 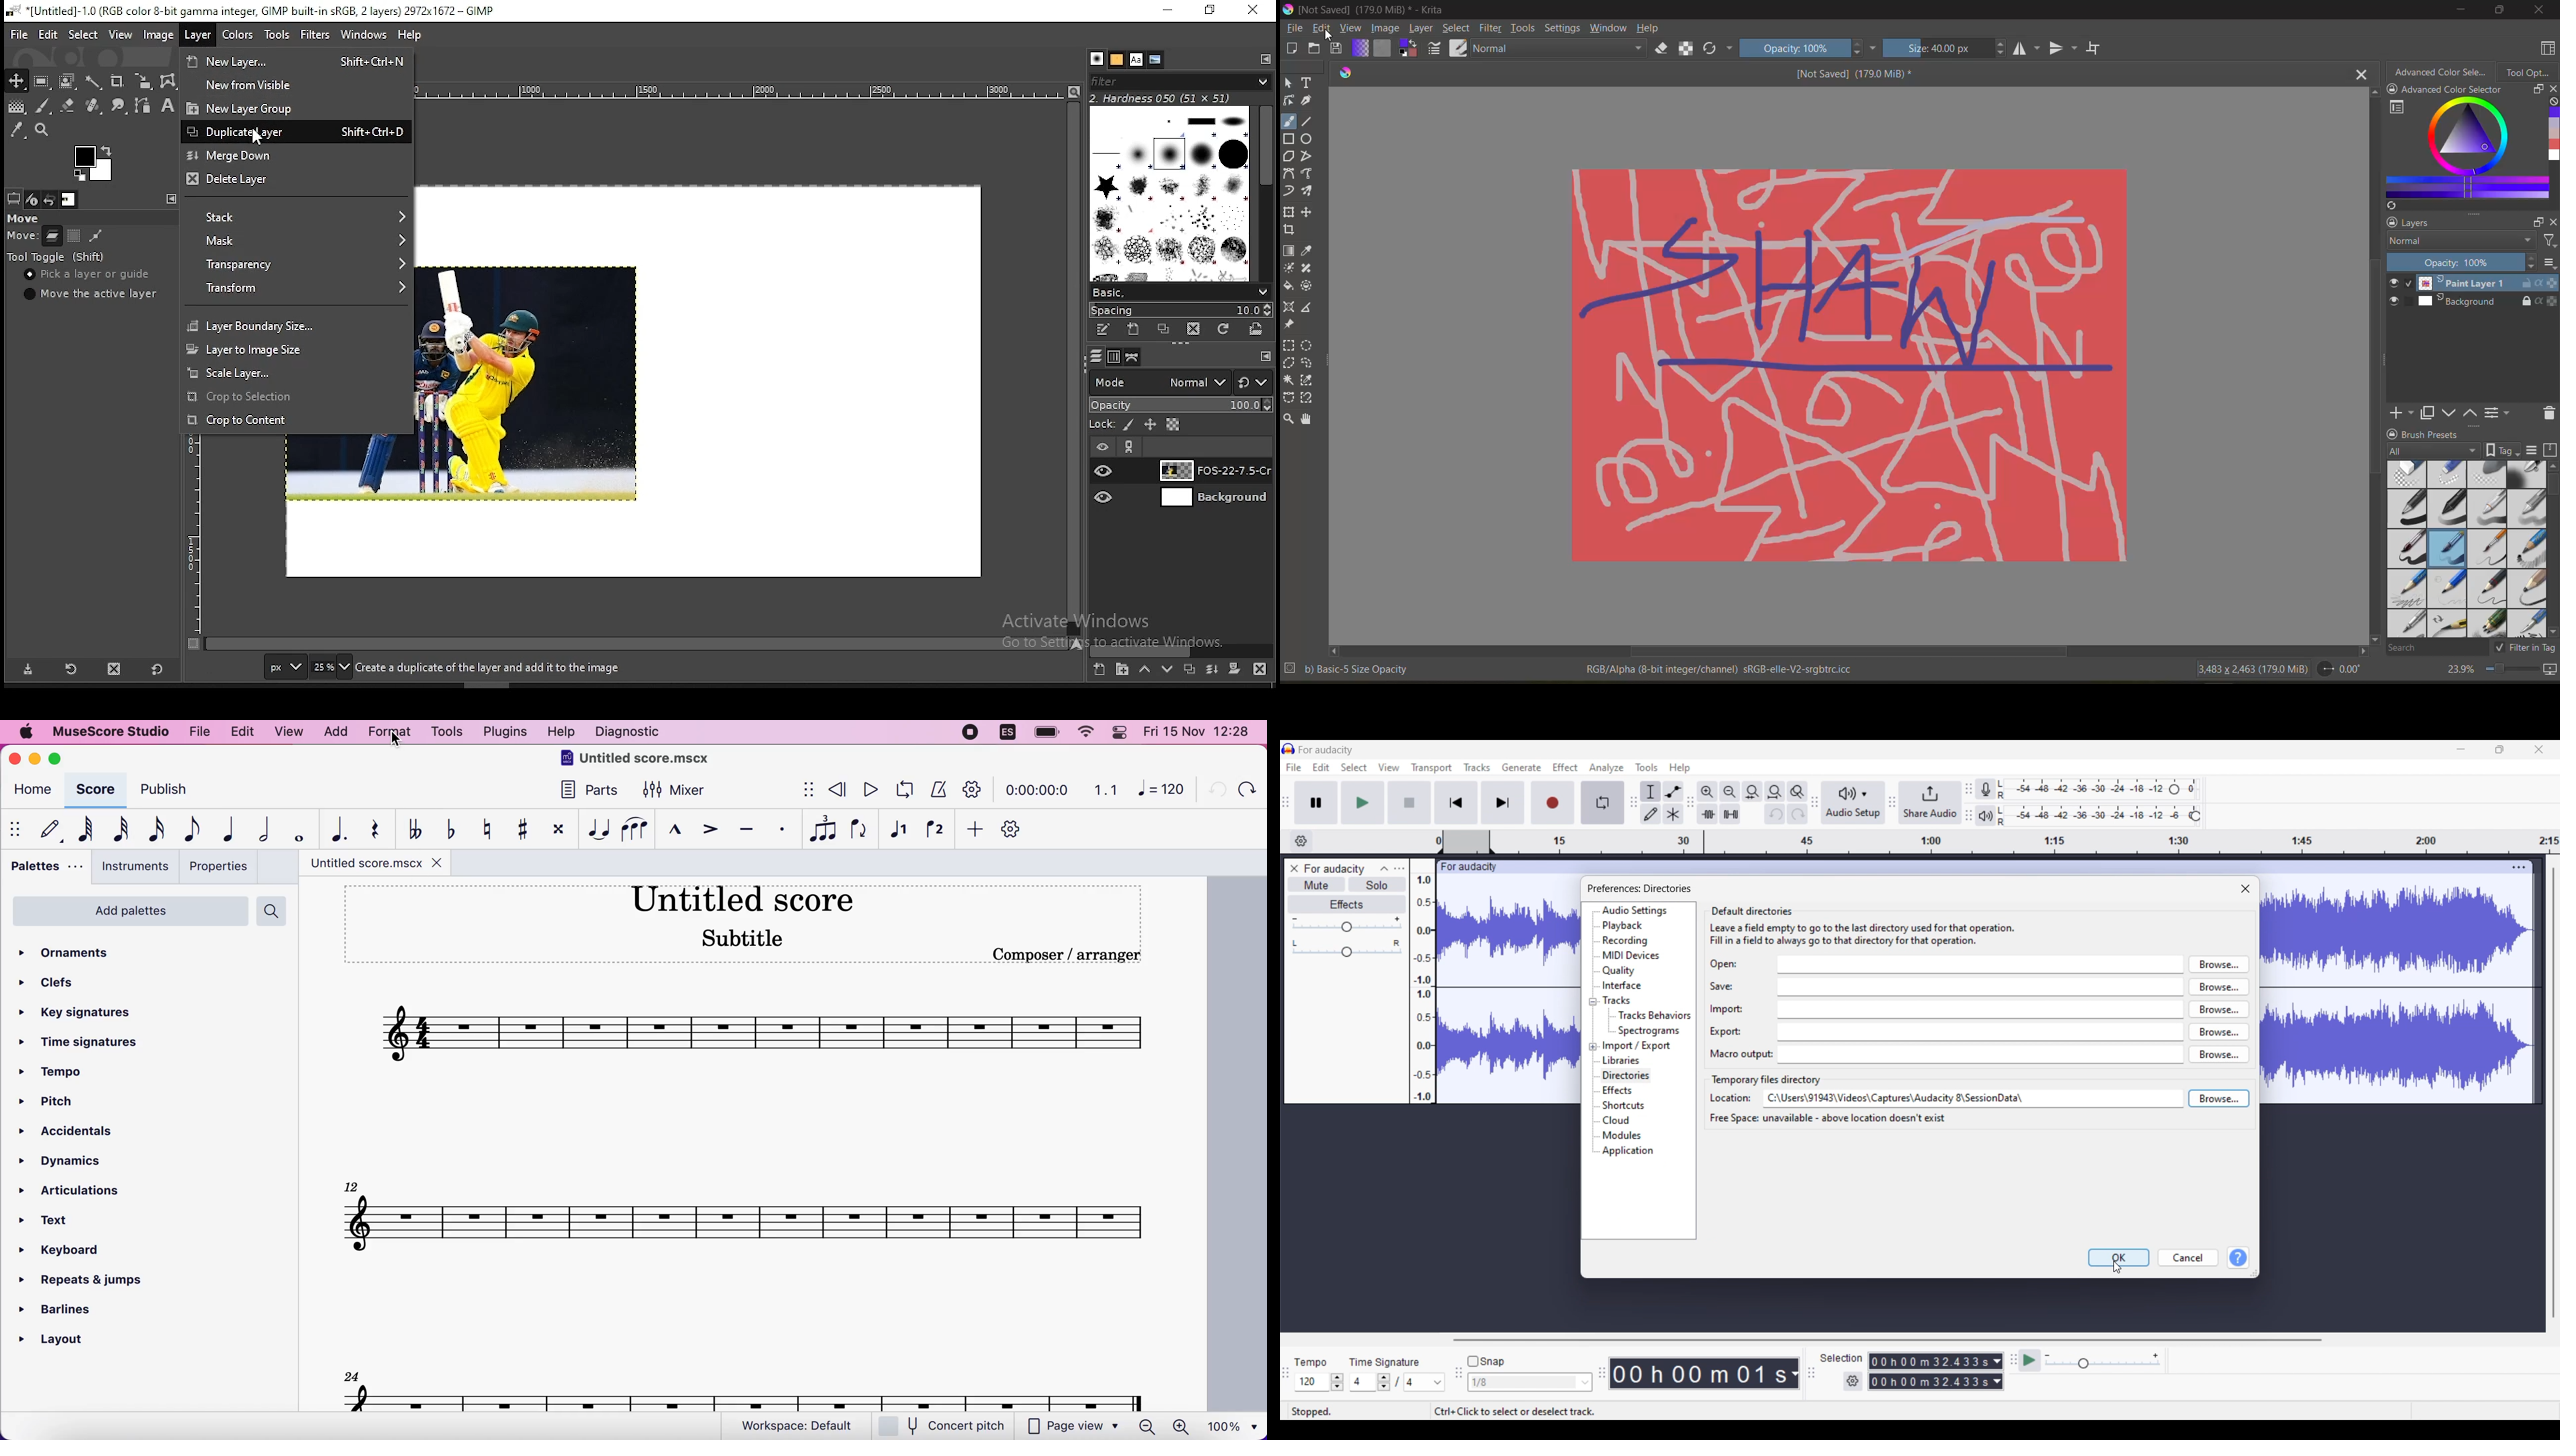 I want to click on layers, so click(x=1094, y=357).